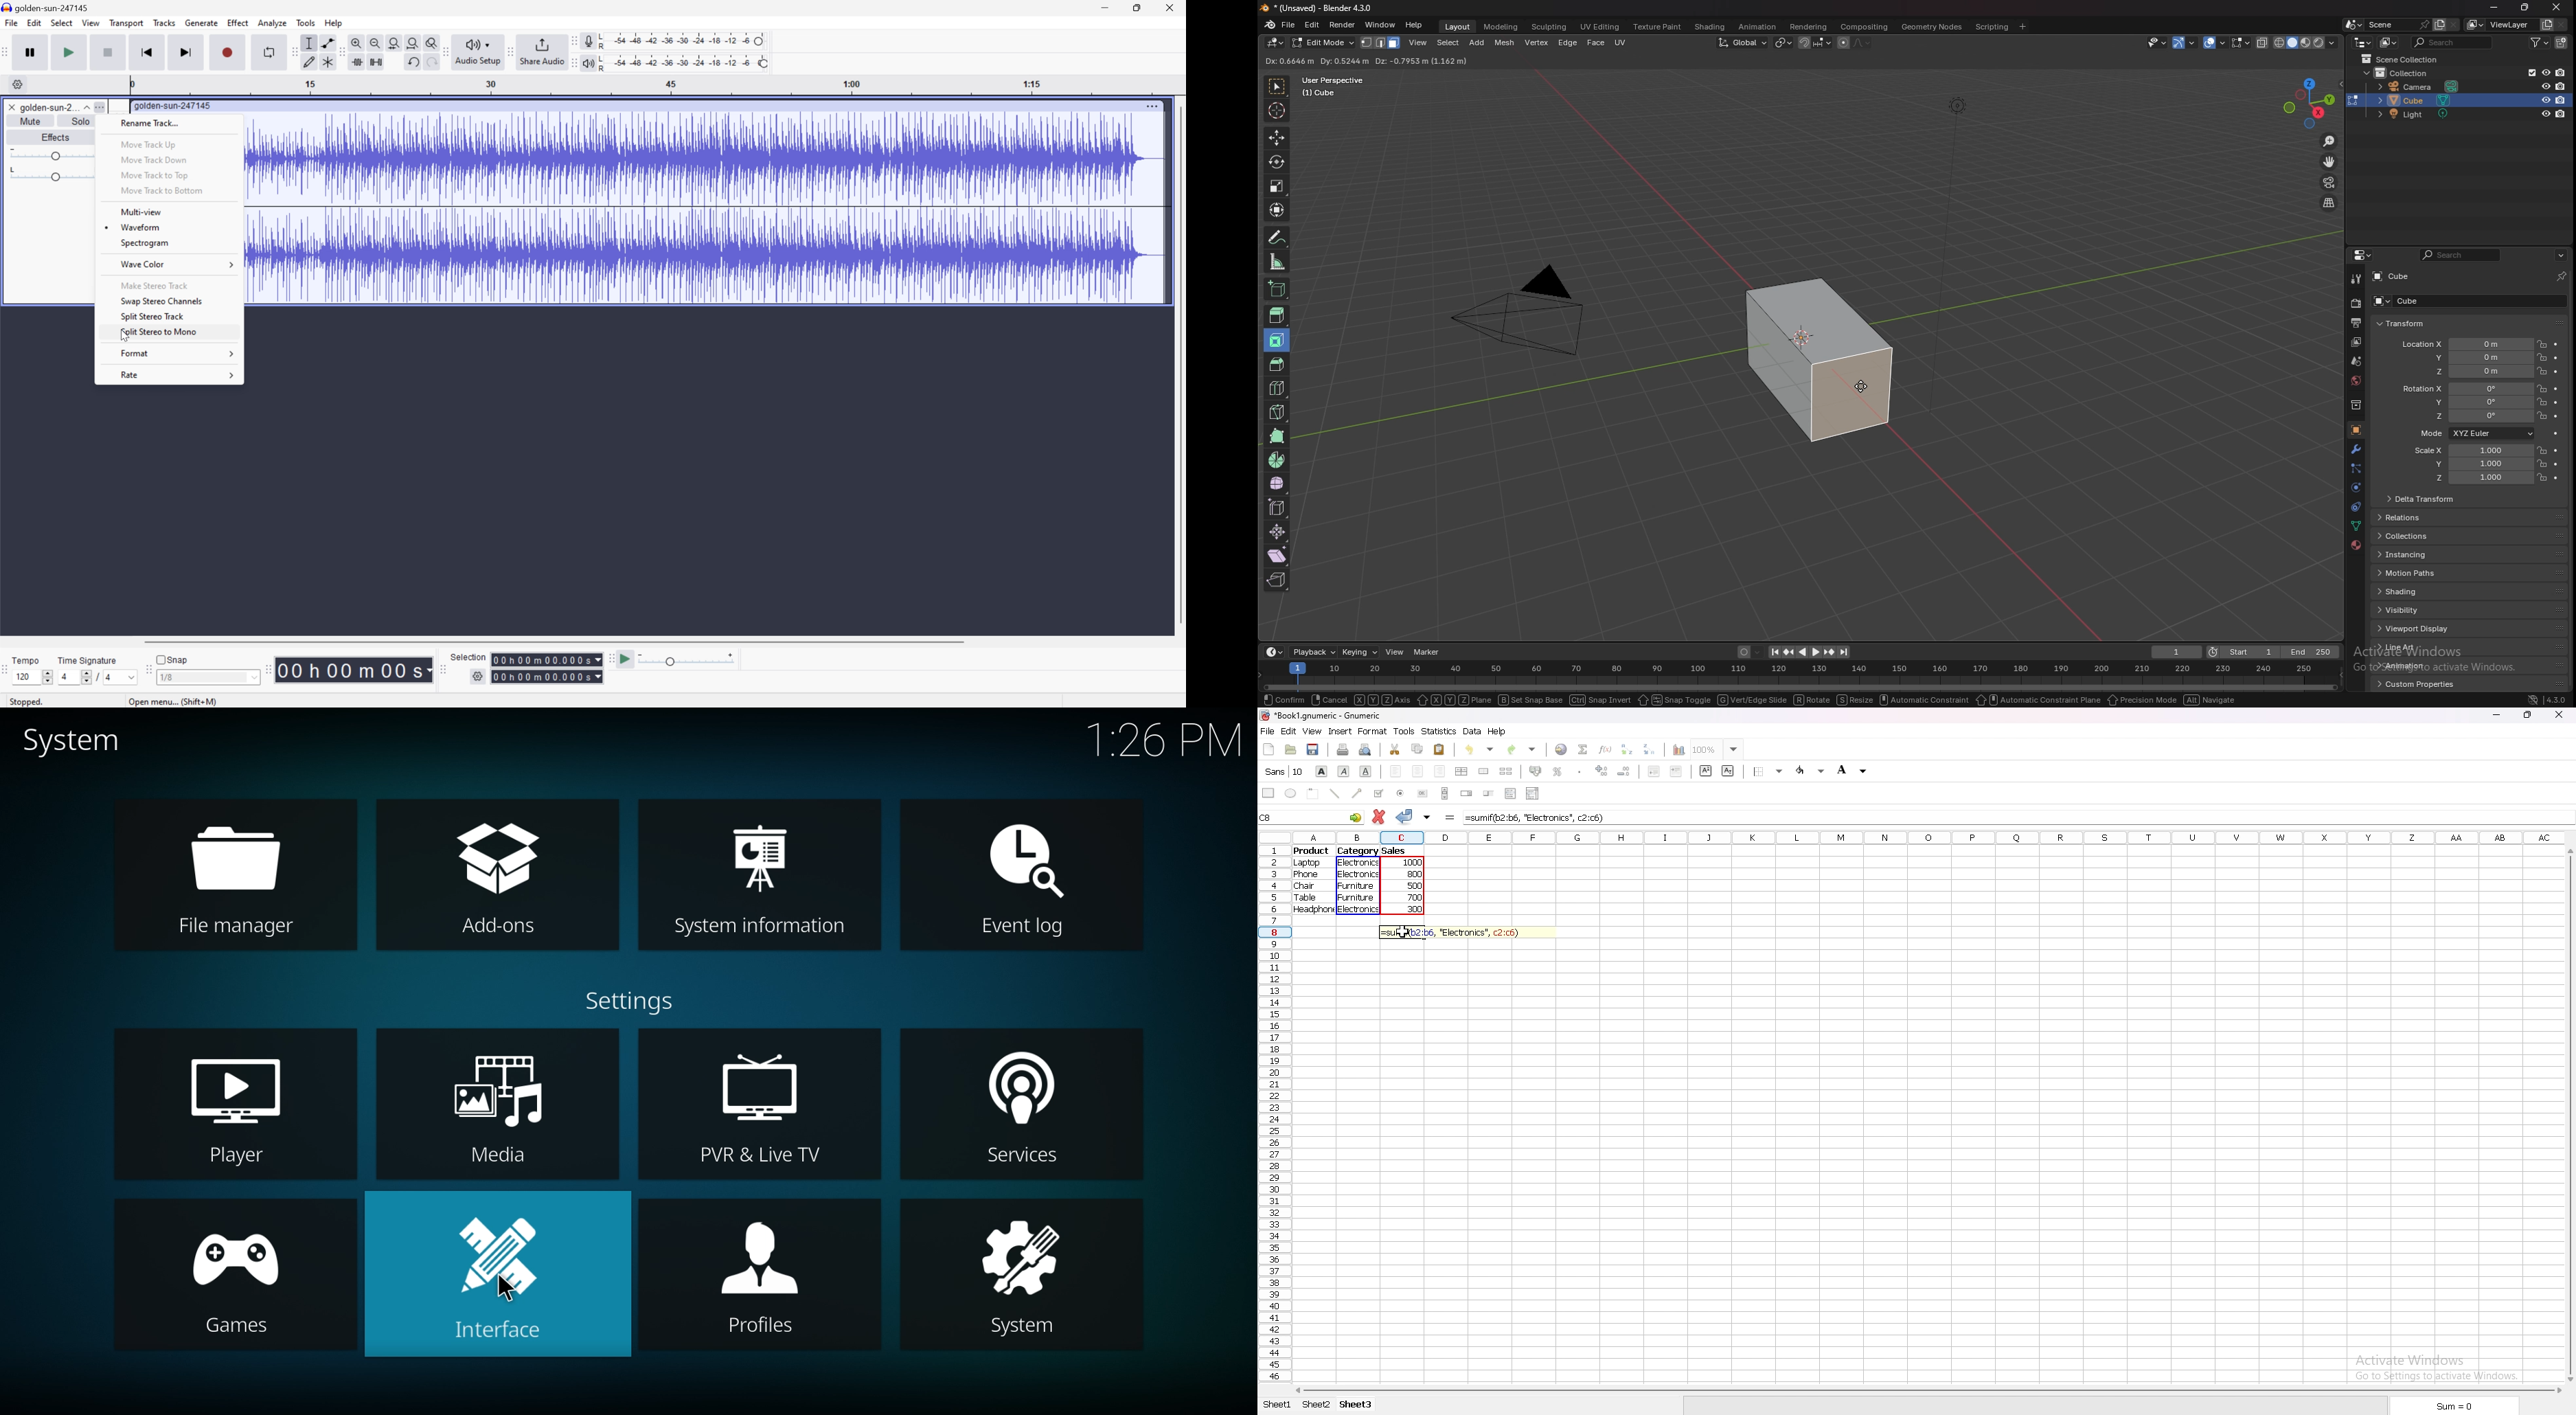  What do you see at coordinates (2541, 463) in the screenshot?
I see `lock` at bounding box center [2541, 463].